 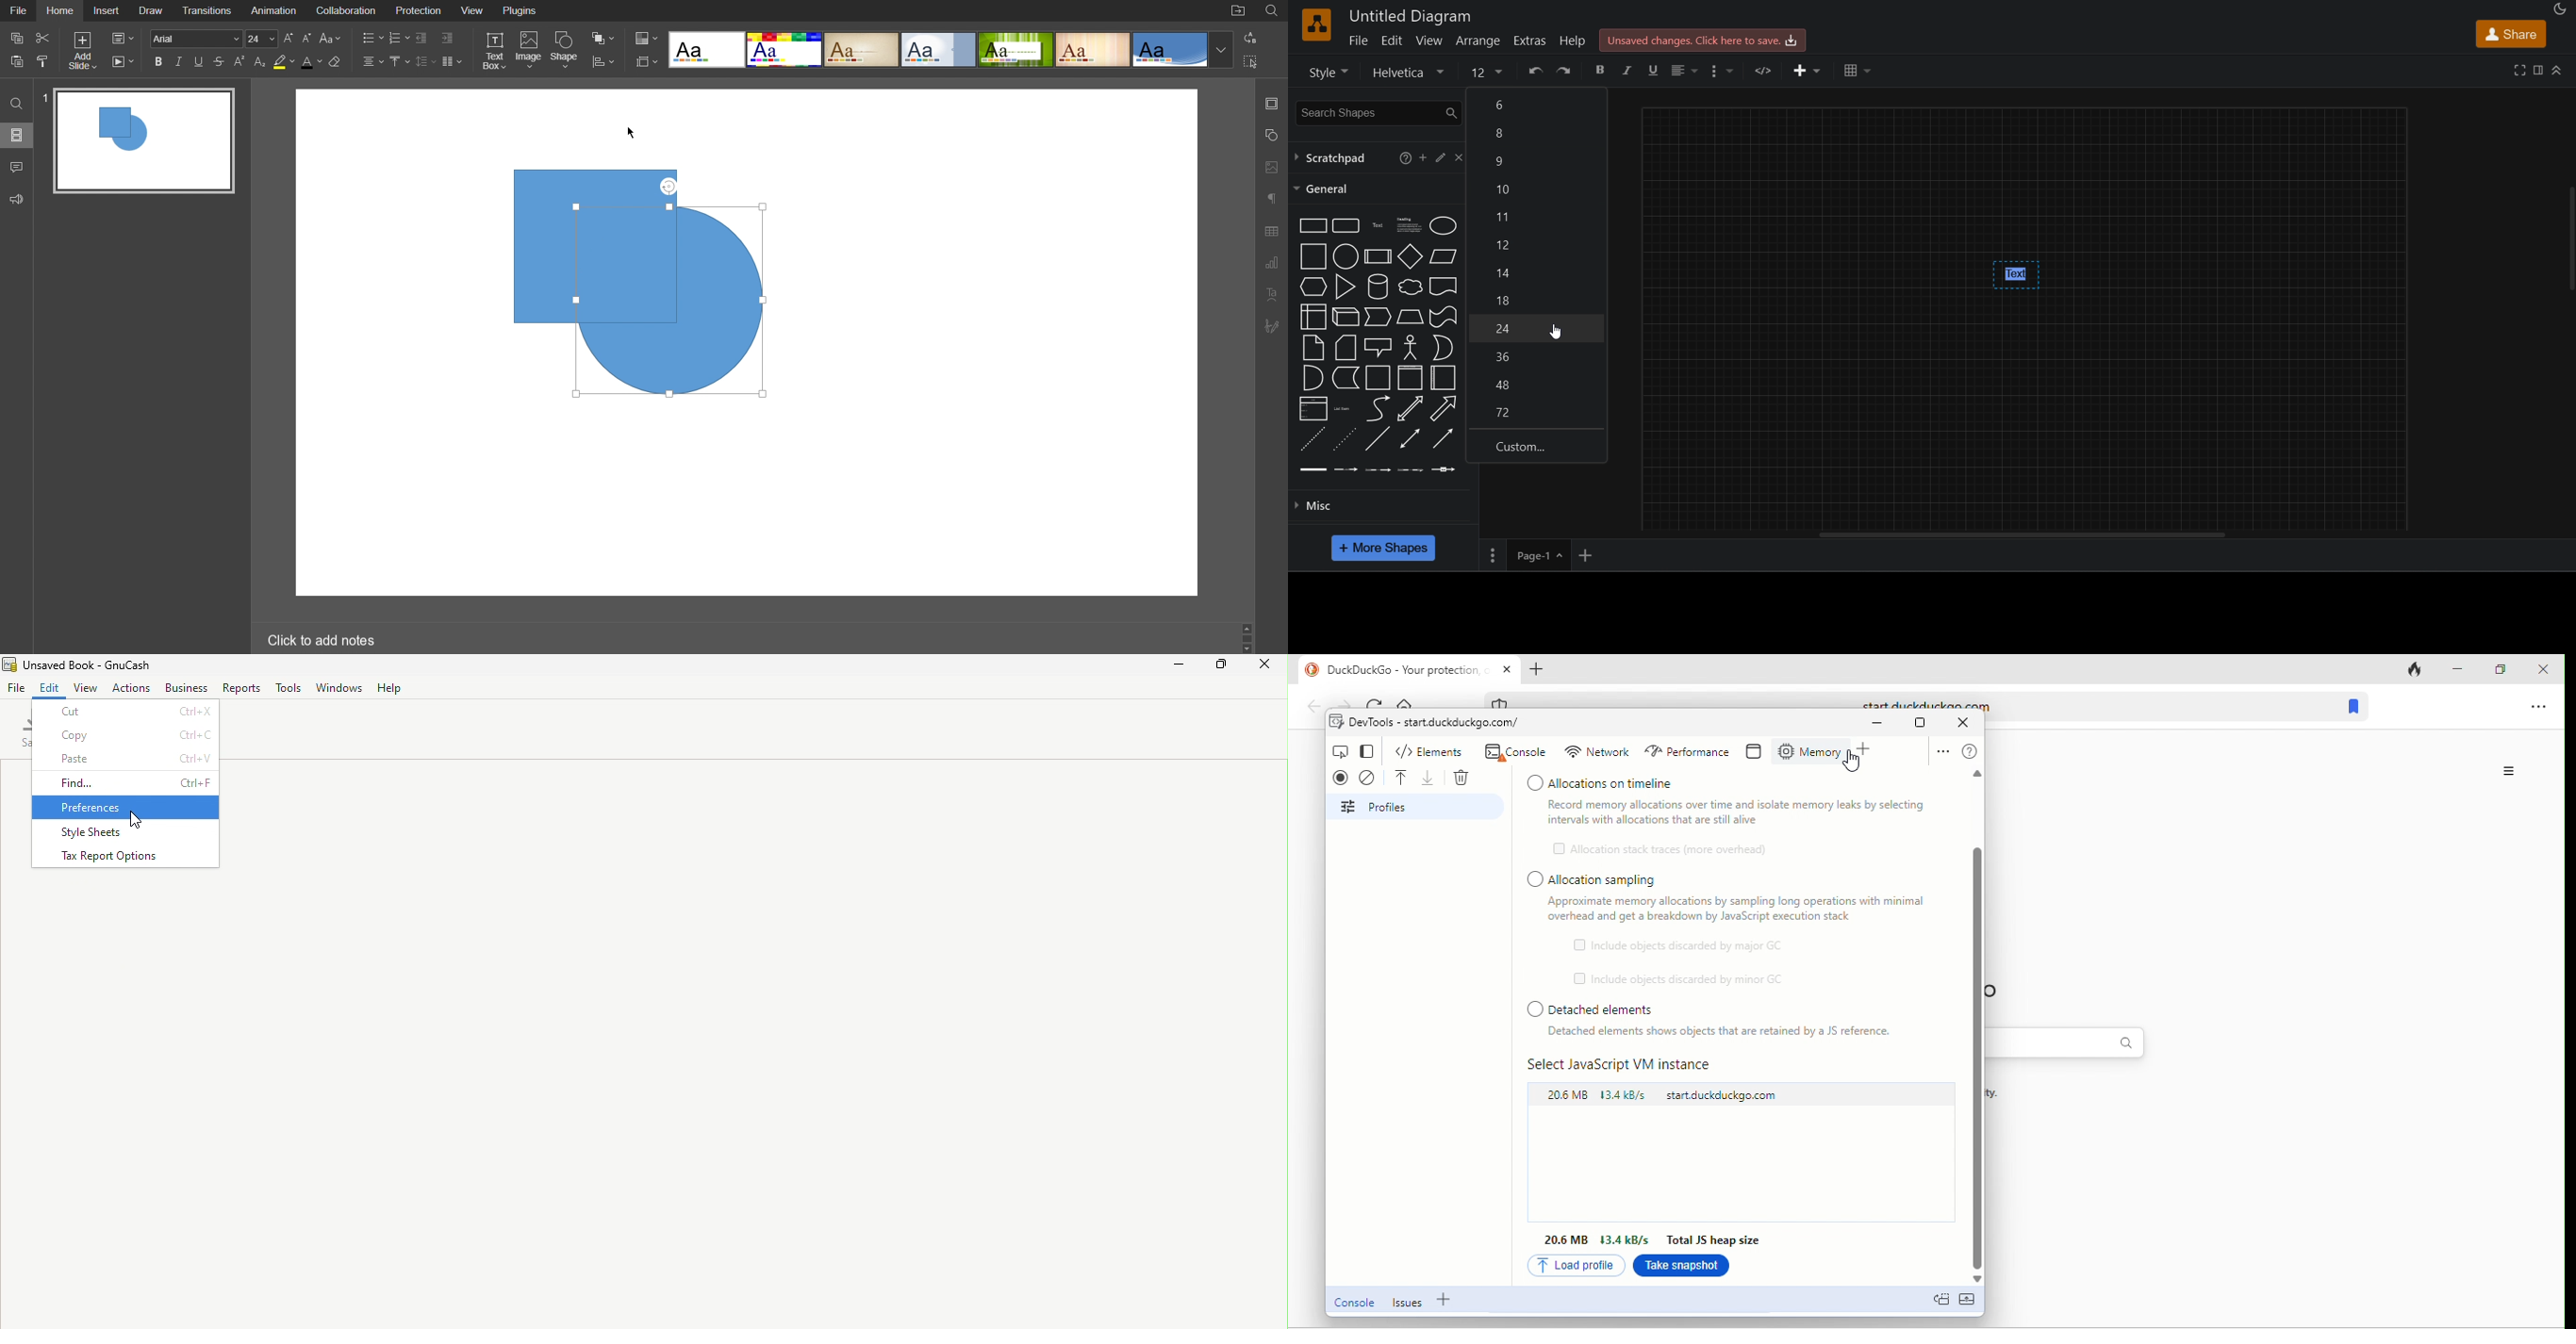 I want to click on Feedback and Support, so click(x=16, y=198).